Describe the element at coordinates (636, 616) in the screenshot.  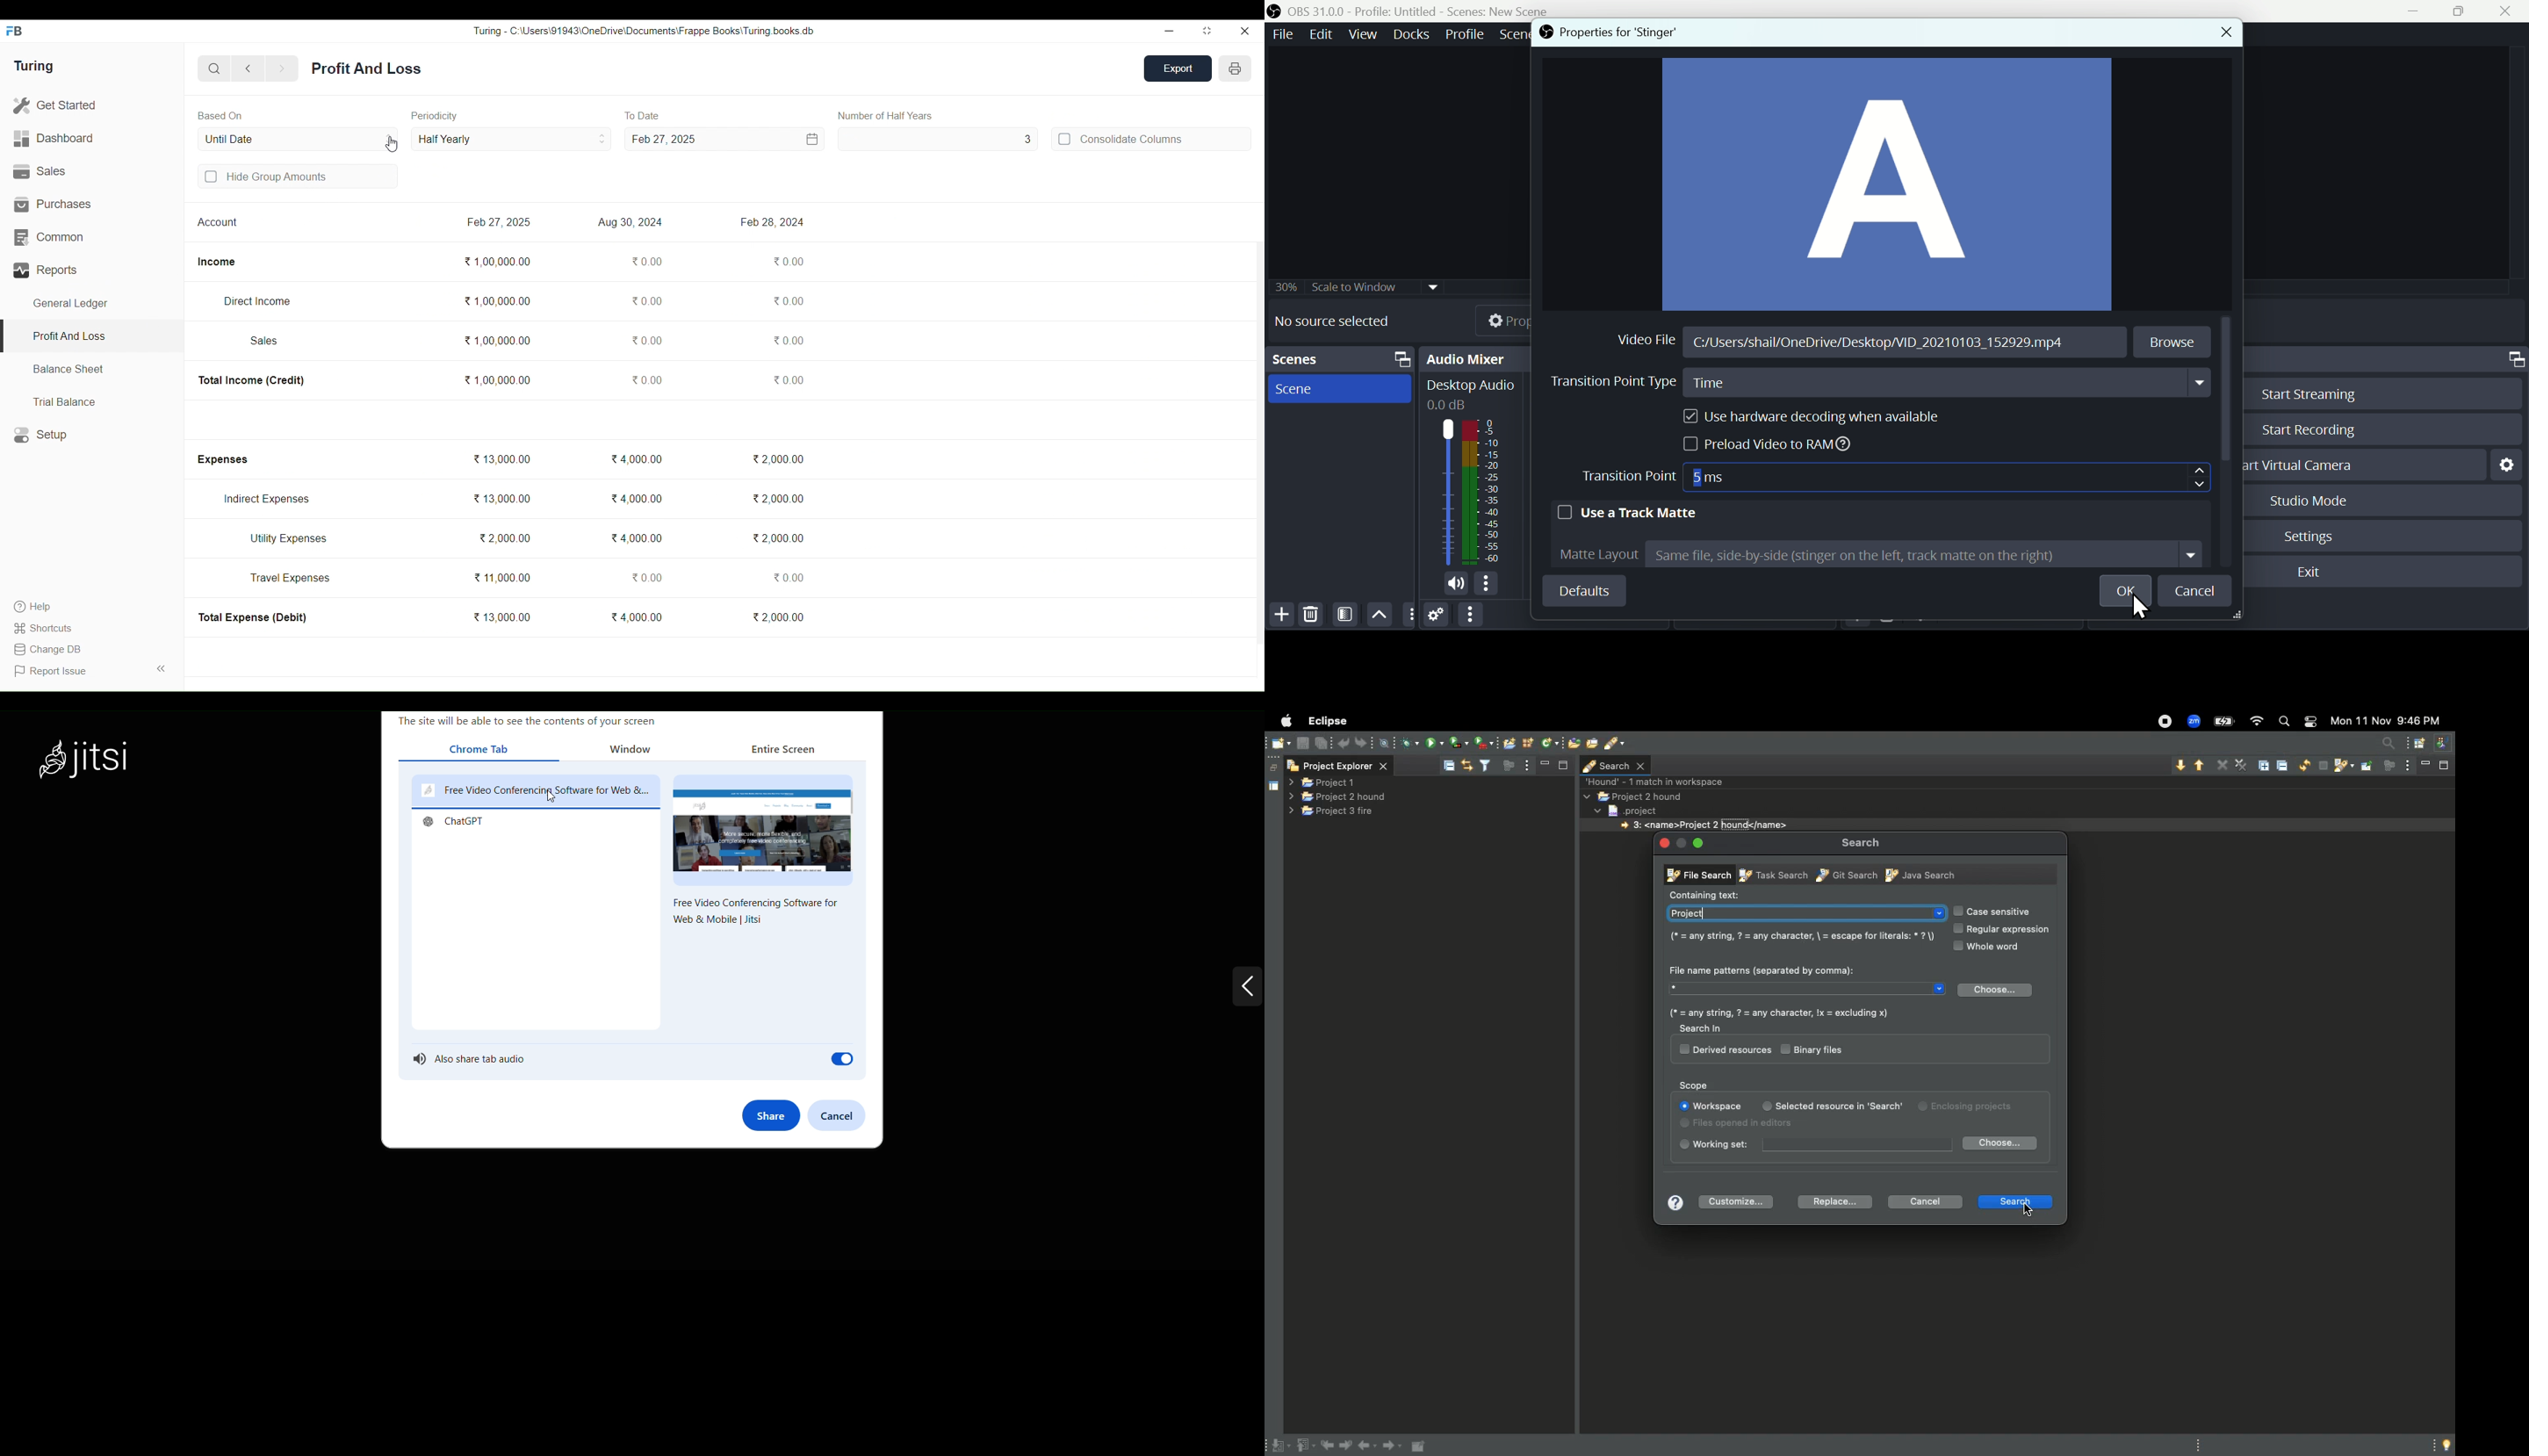
I see `4,000.00` at that location.